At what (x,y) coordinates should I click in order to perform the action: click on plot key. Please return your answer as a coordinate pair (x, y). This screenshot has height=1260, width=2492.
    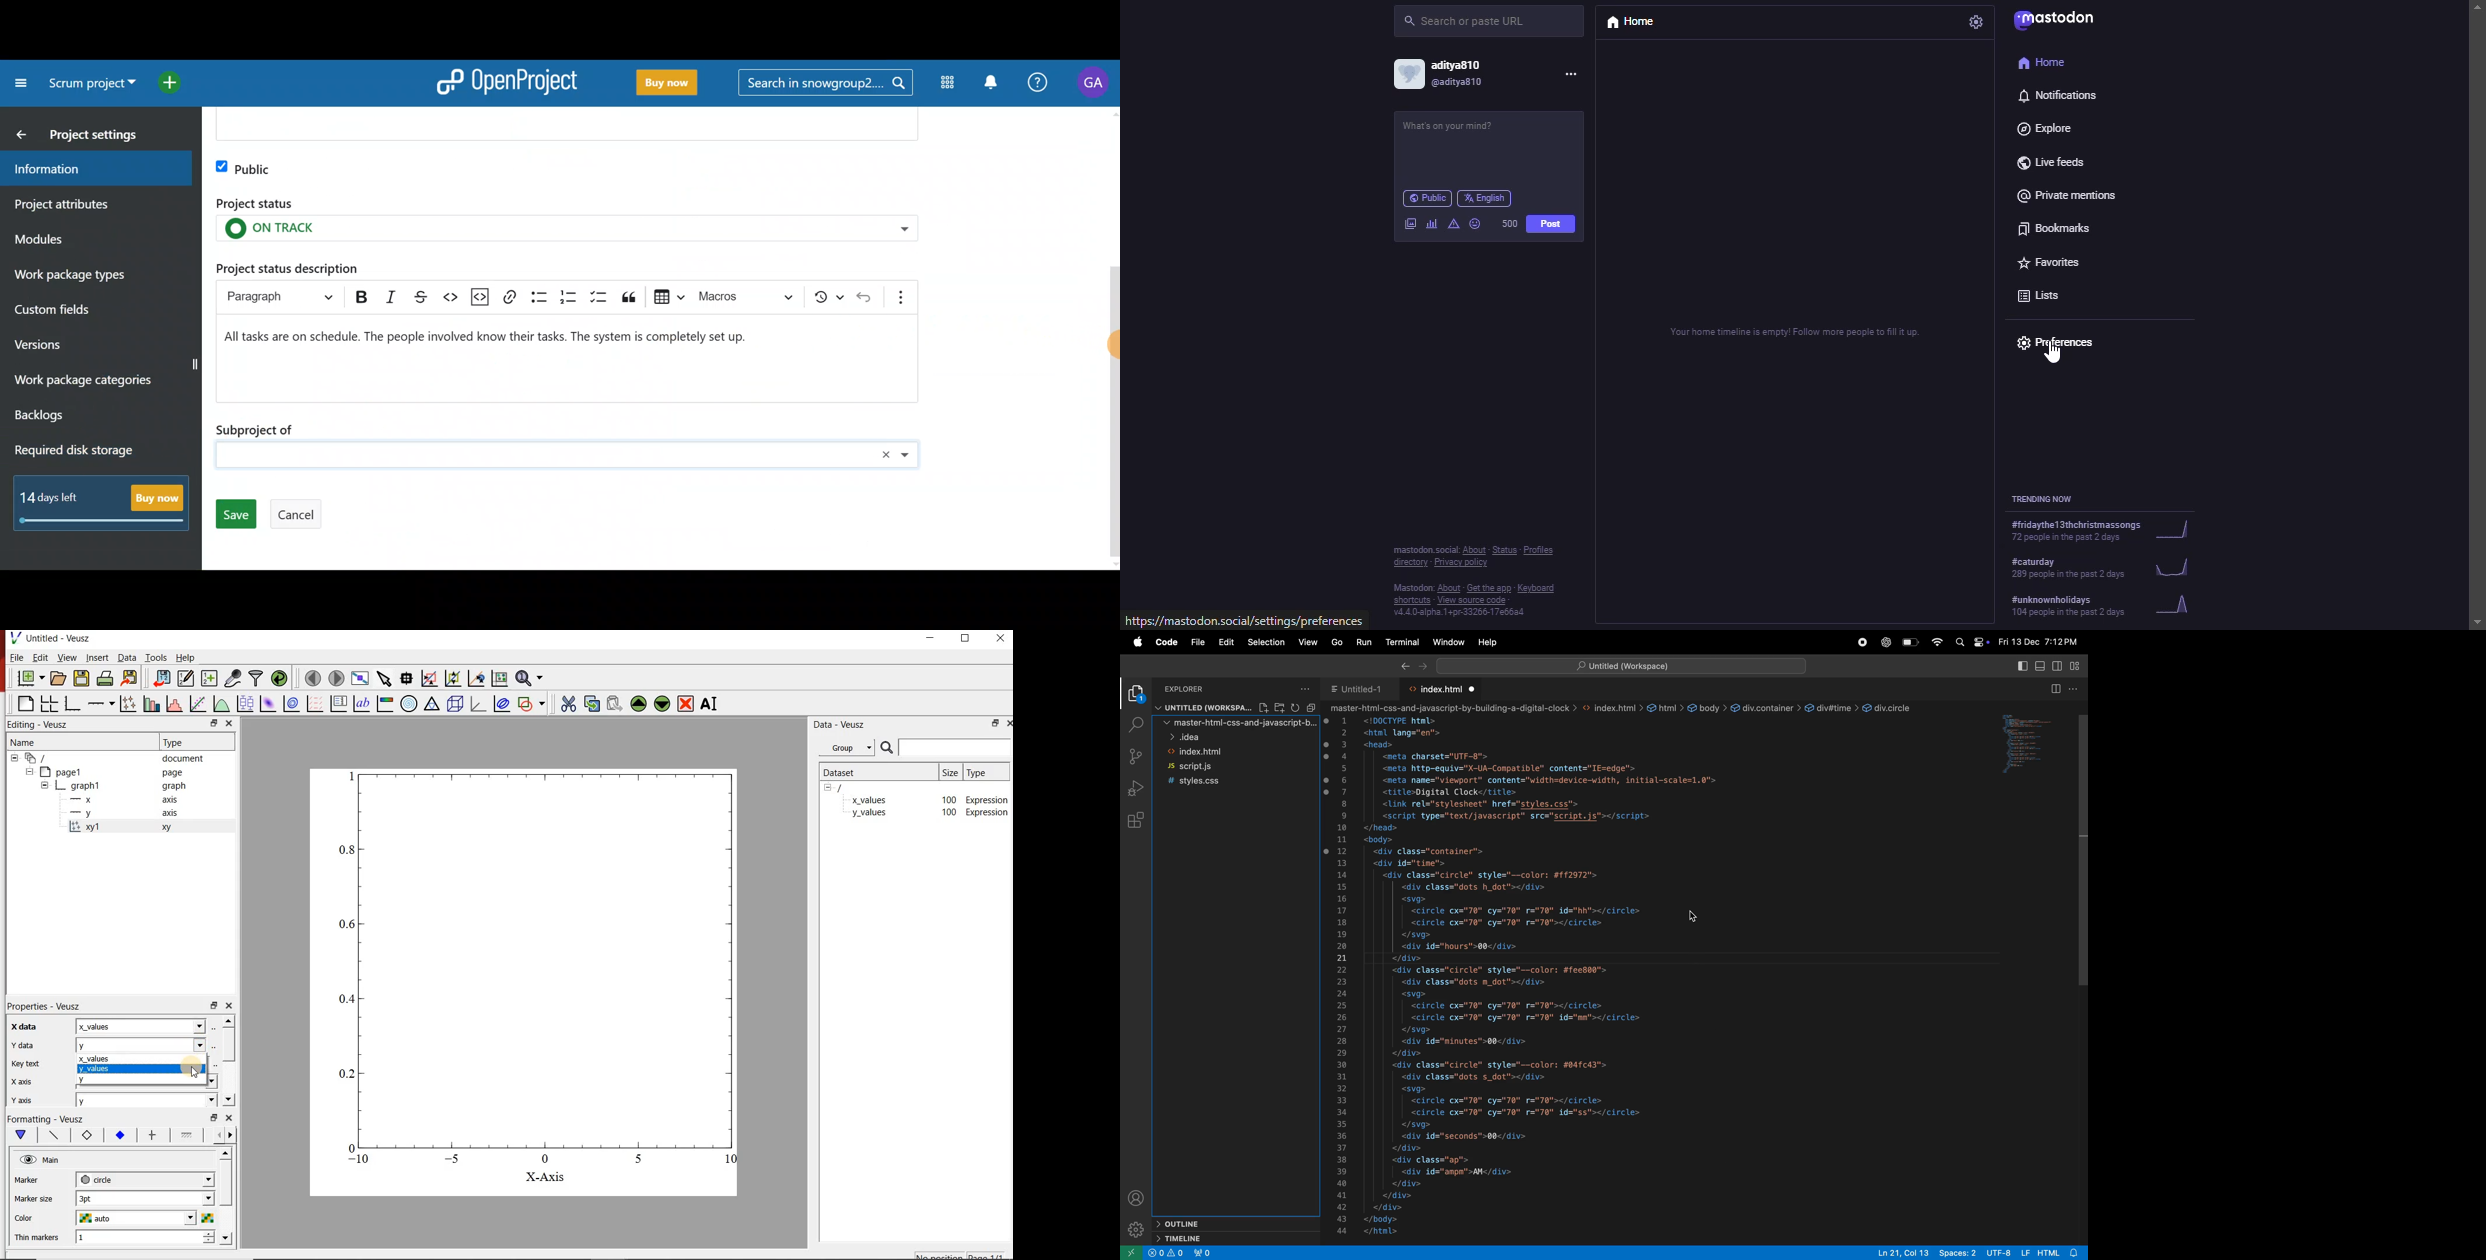
    Looking at the image, I should click on (340, 703).